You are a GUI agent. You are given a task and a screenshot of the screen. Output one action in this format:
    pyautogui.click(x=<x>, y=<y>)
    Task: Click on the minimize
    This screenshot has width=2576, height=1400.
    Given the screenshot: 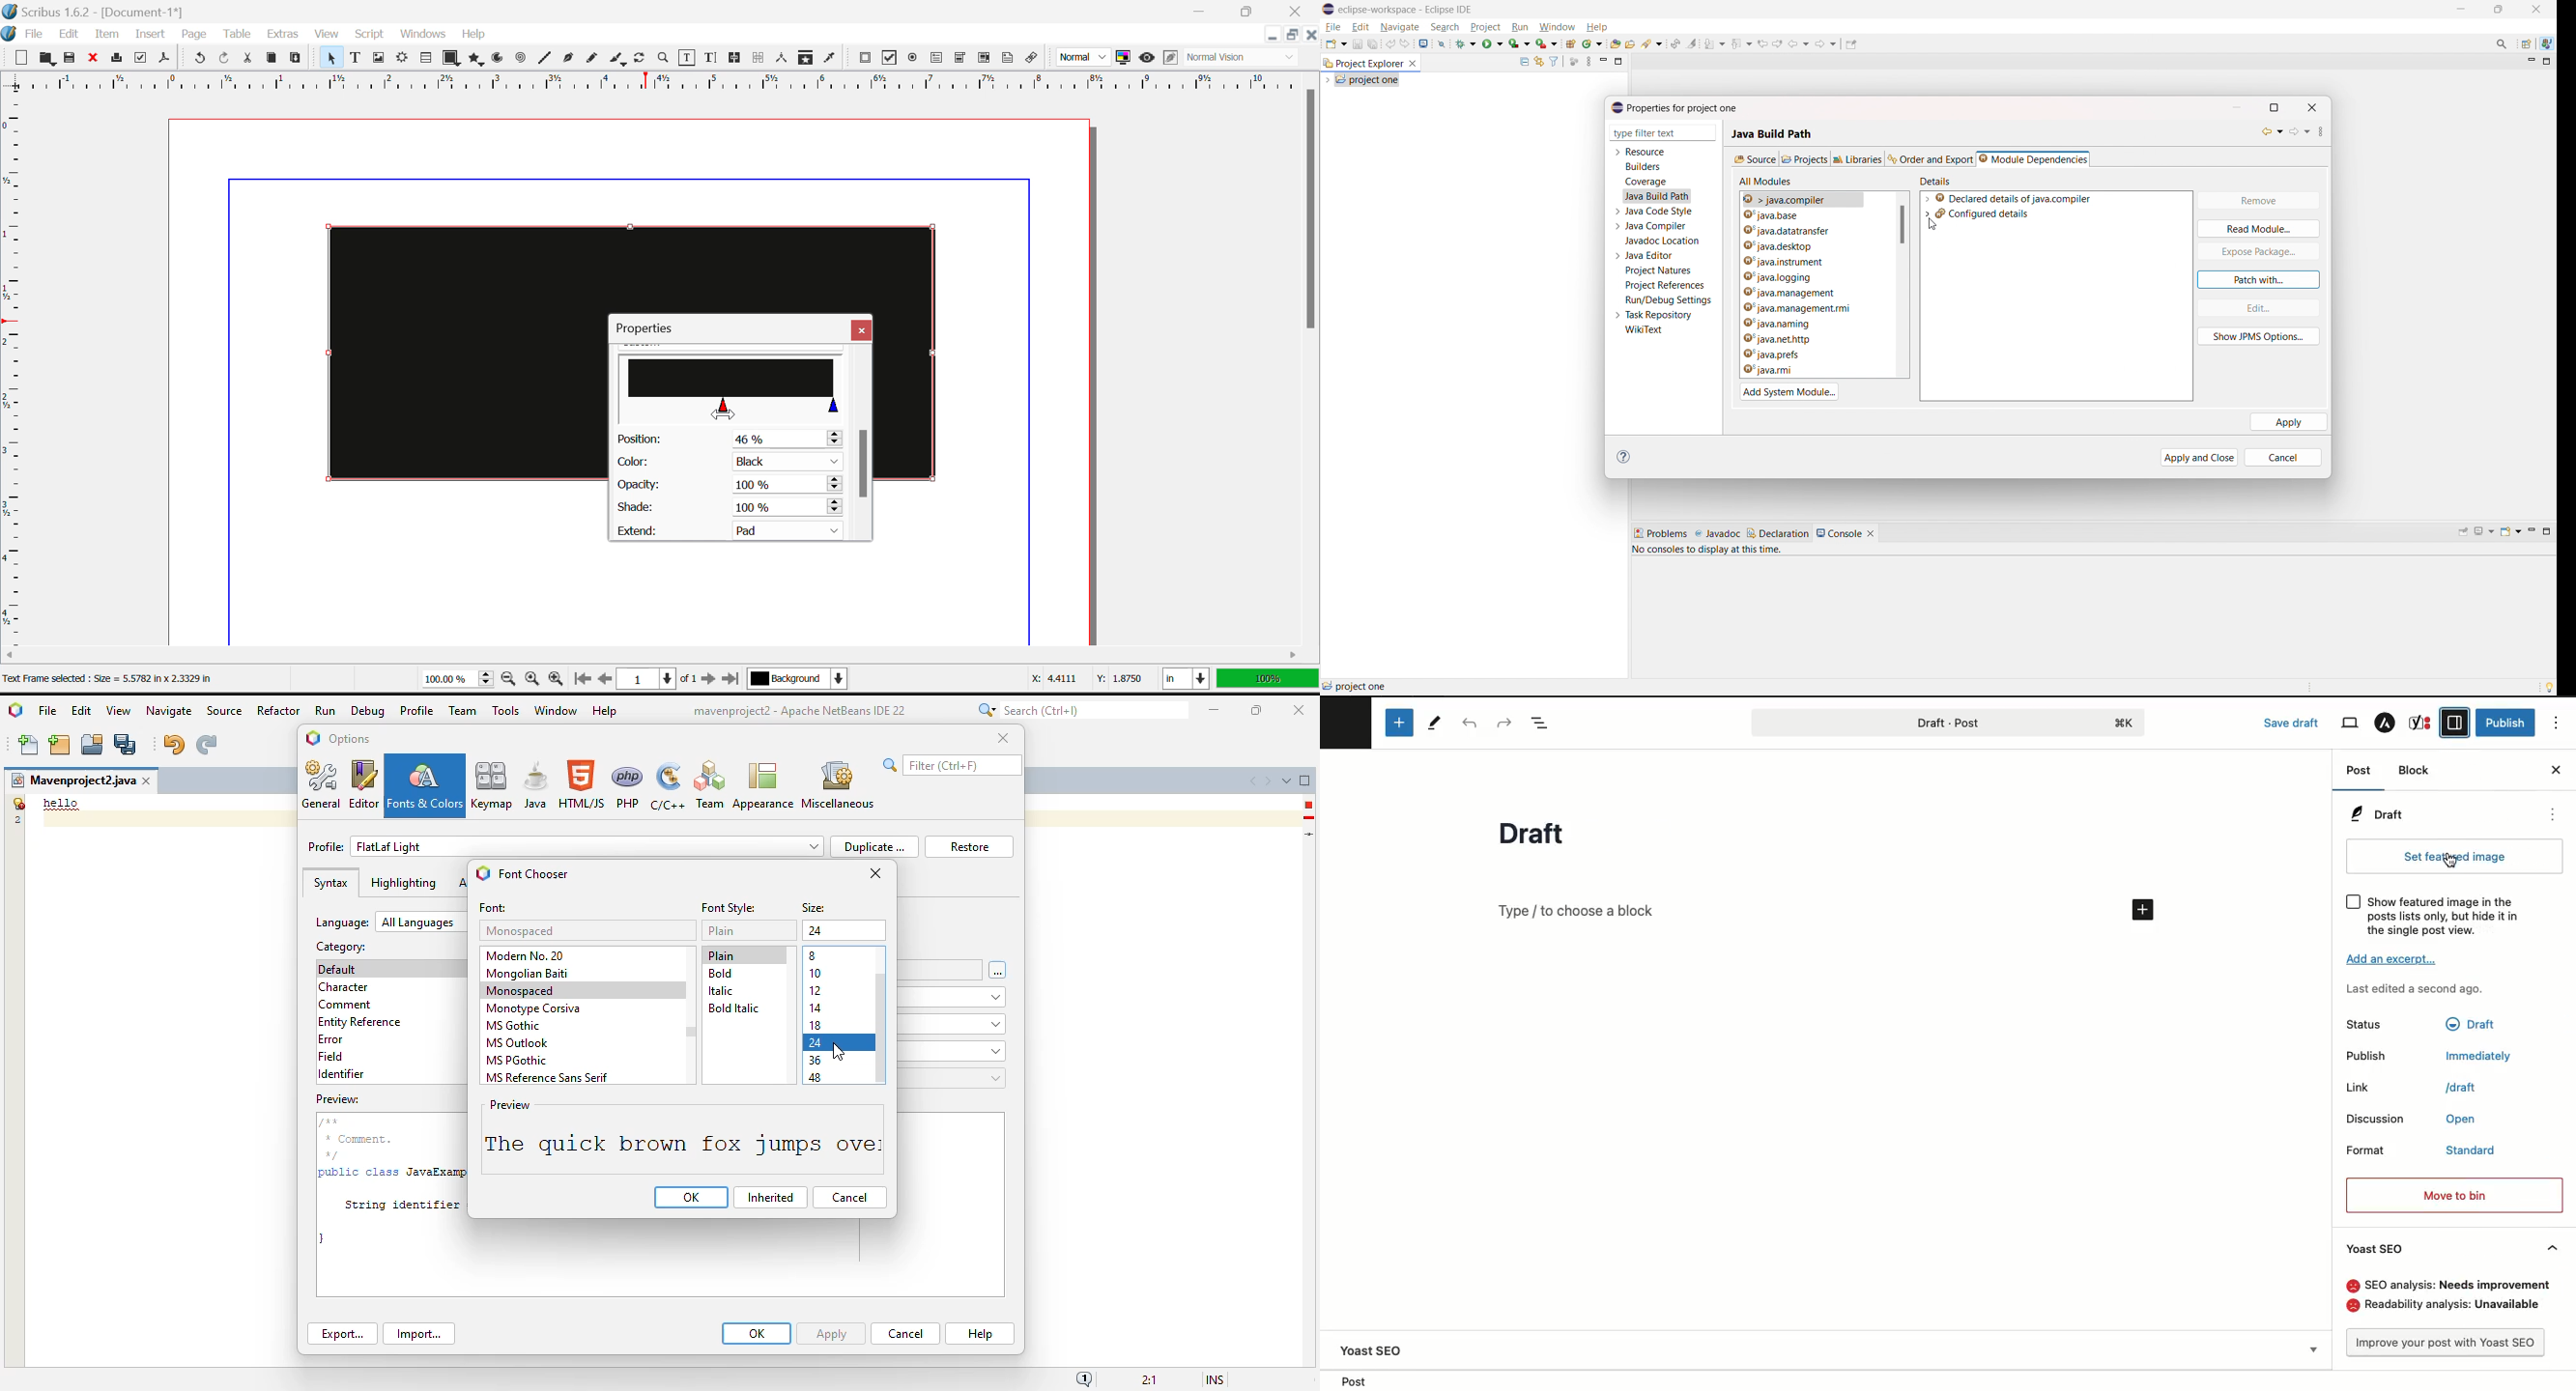 What is the action you would take?
    pyautogui.click(x=2530, y=532)
    